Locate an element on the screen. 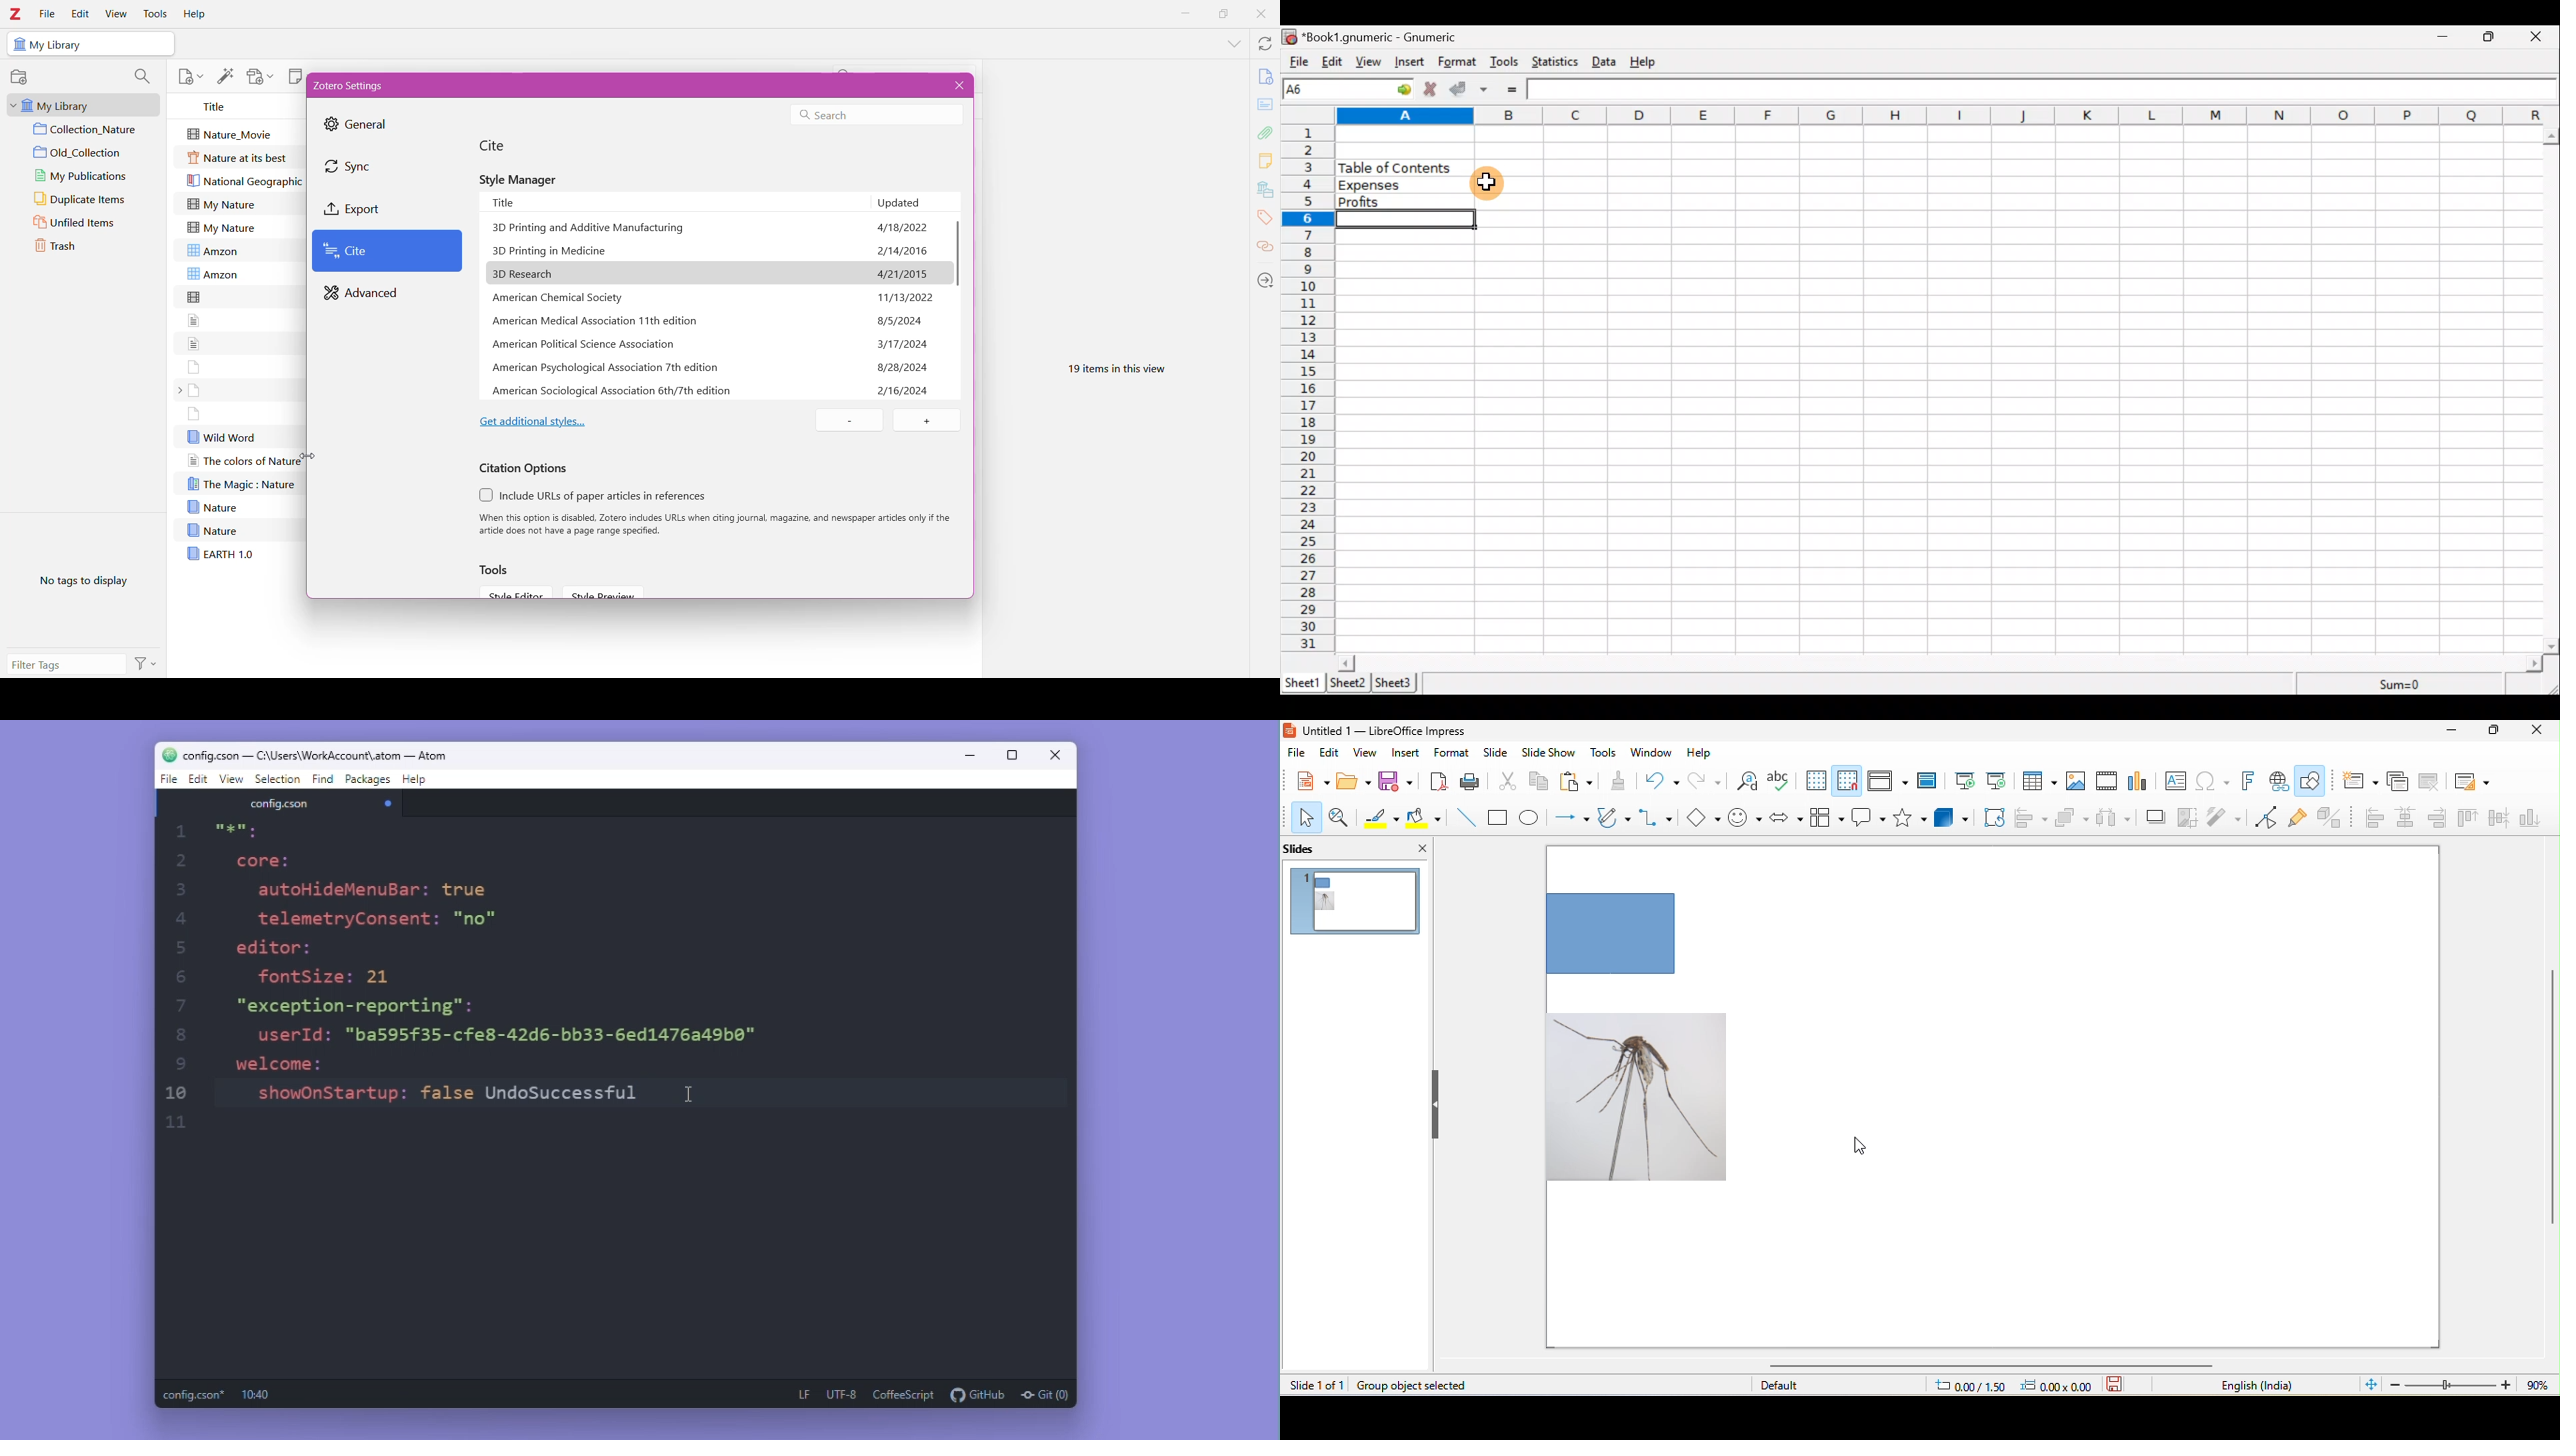  Amzon is located at coordinates (213, 275).